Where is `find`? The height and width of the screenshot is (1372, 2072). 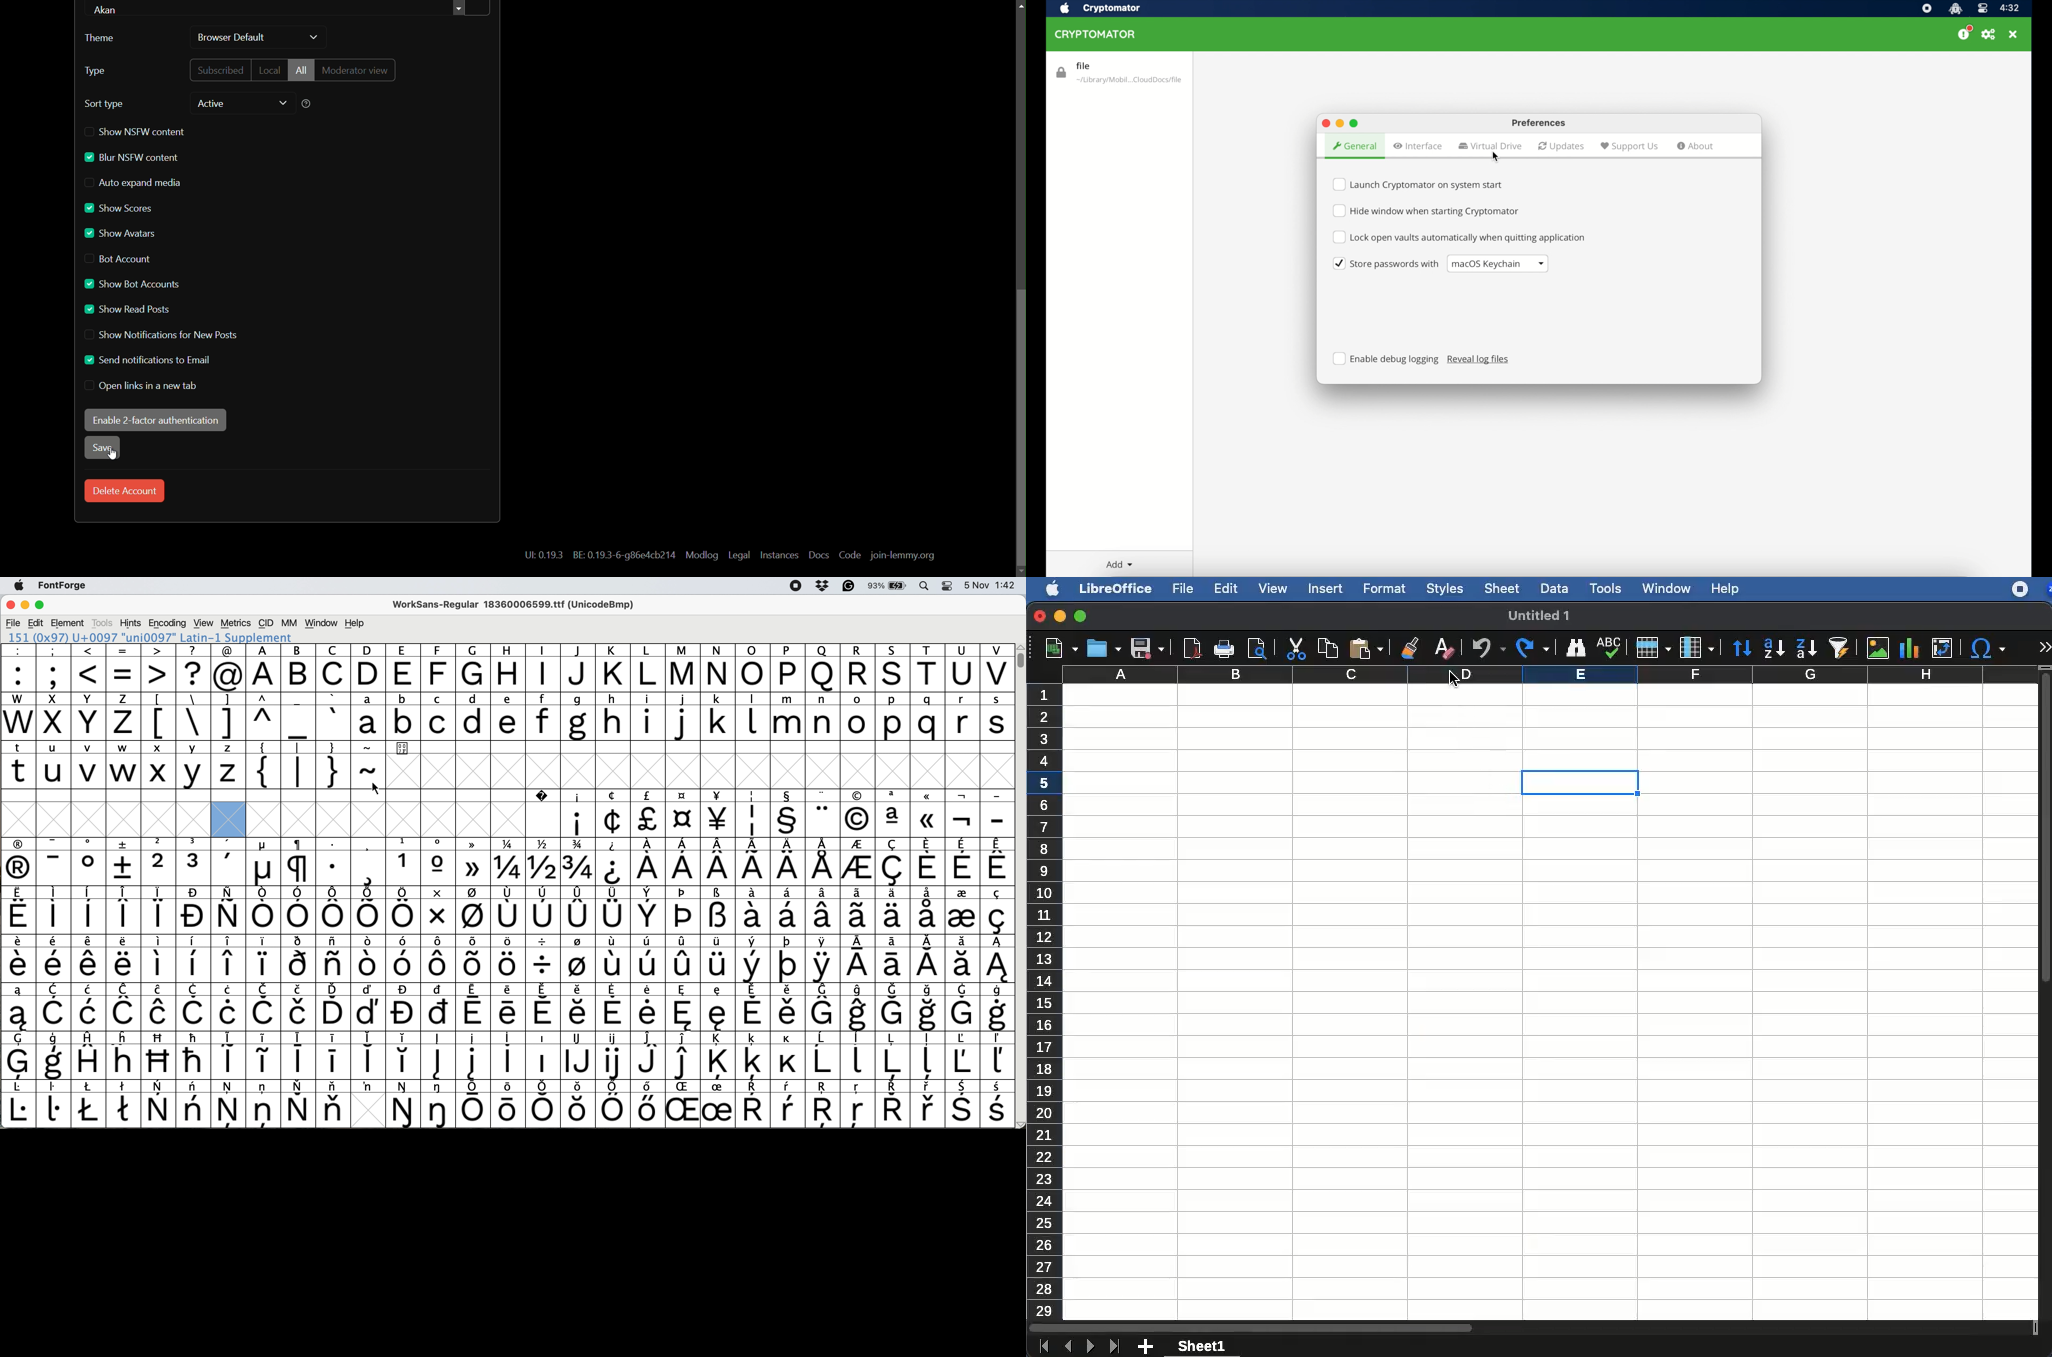
find is located at coordinates (1574, 646).